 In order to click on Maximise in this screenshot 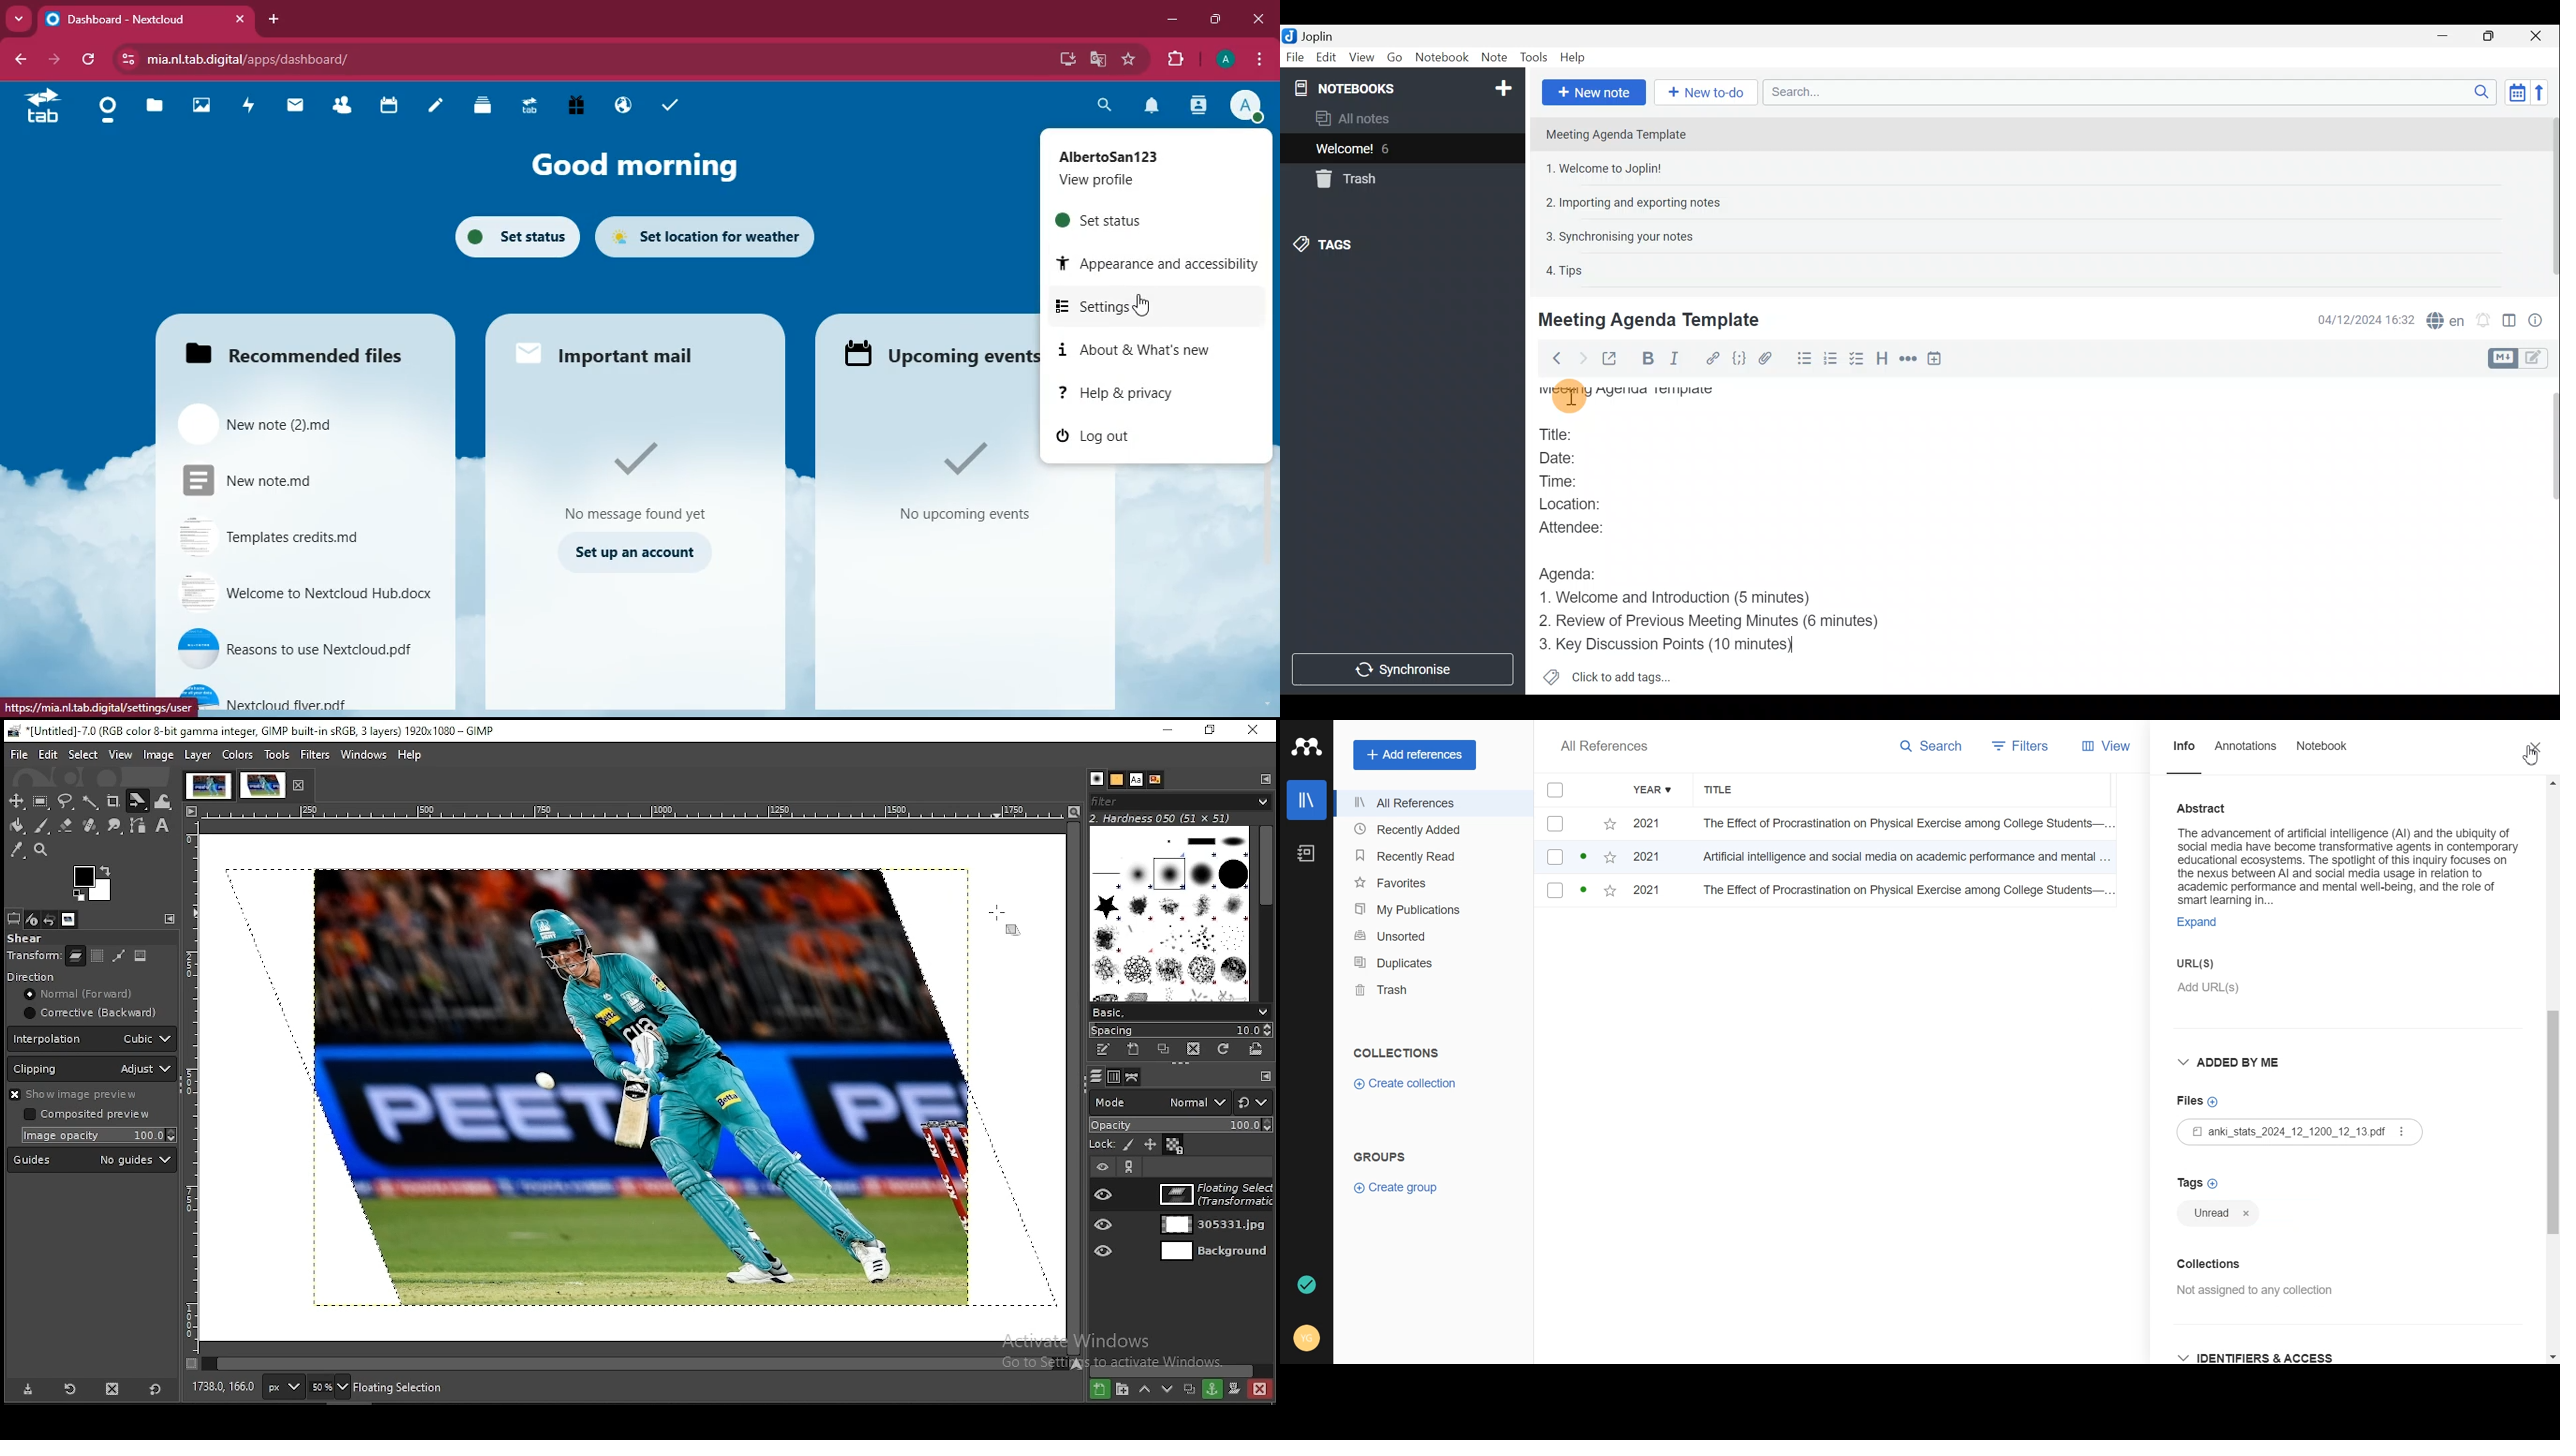, I will do `click(2489, 37)`.